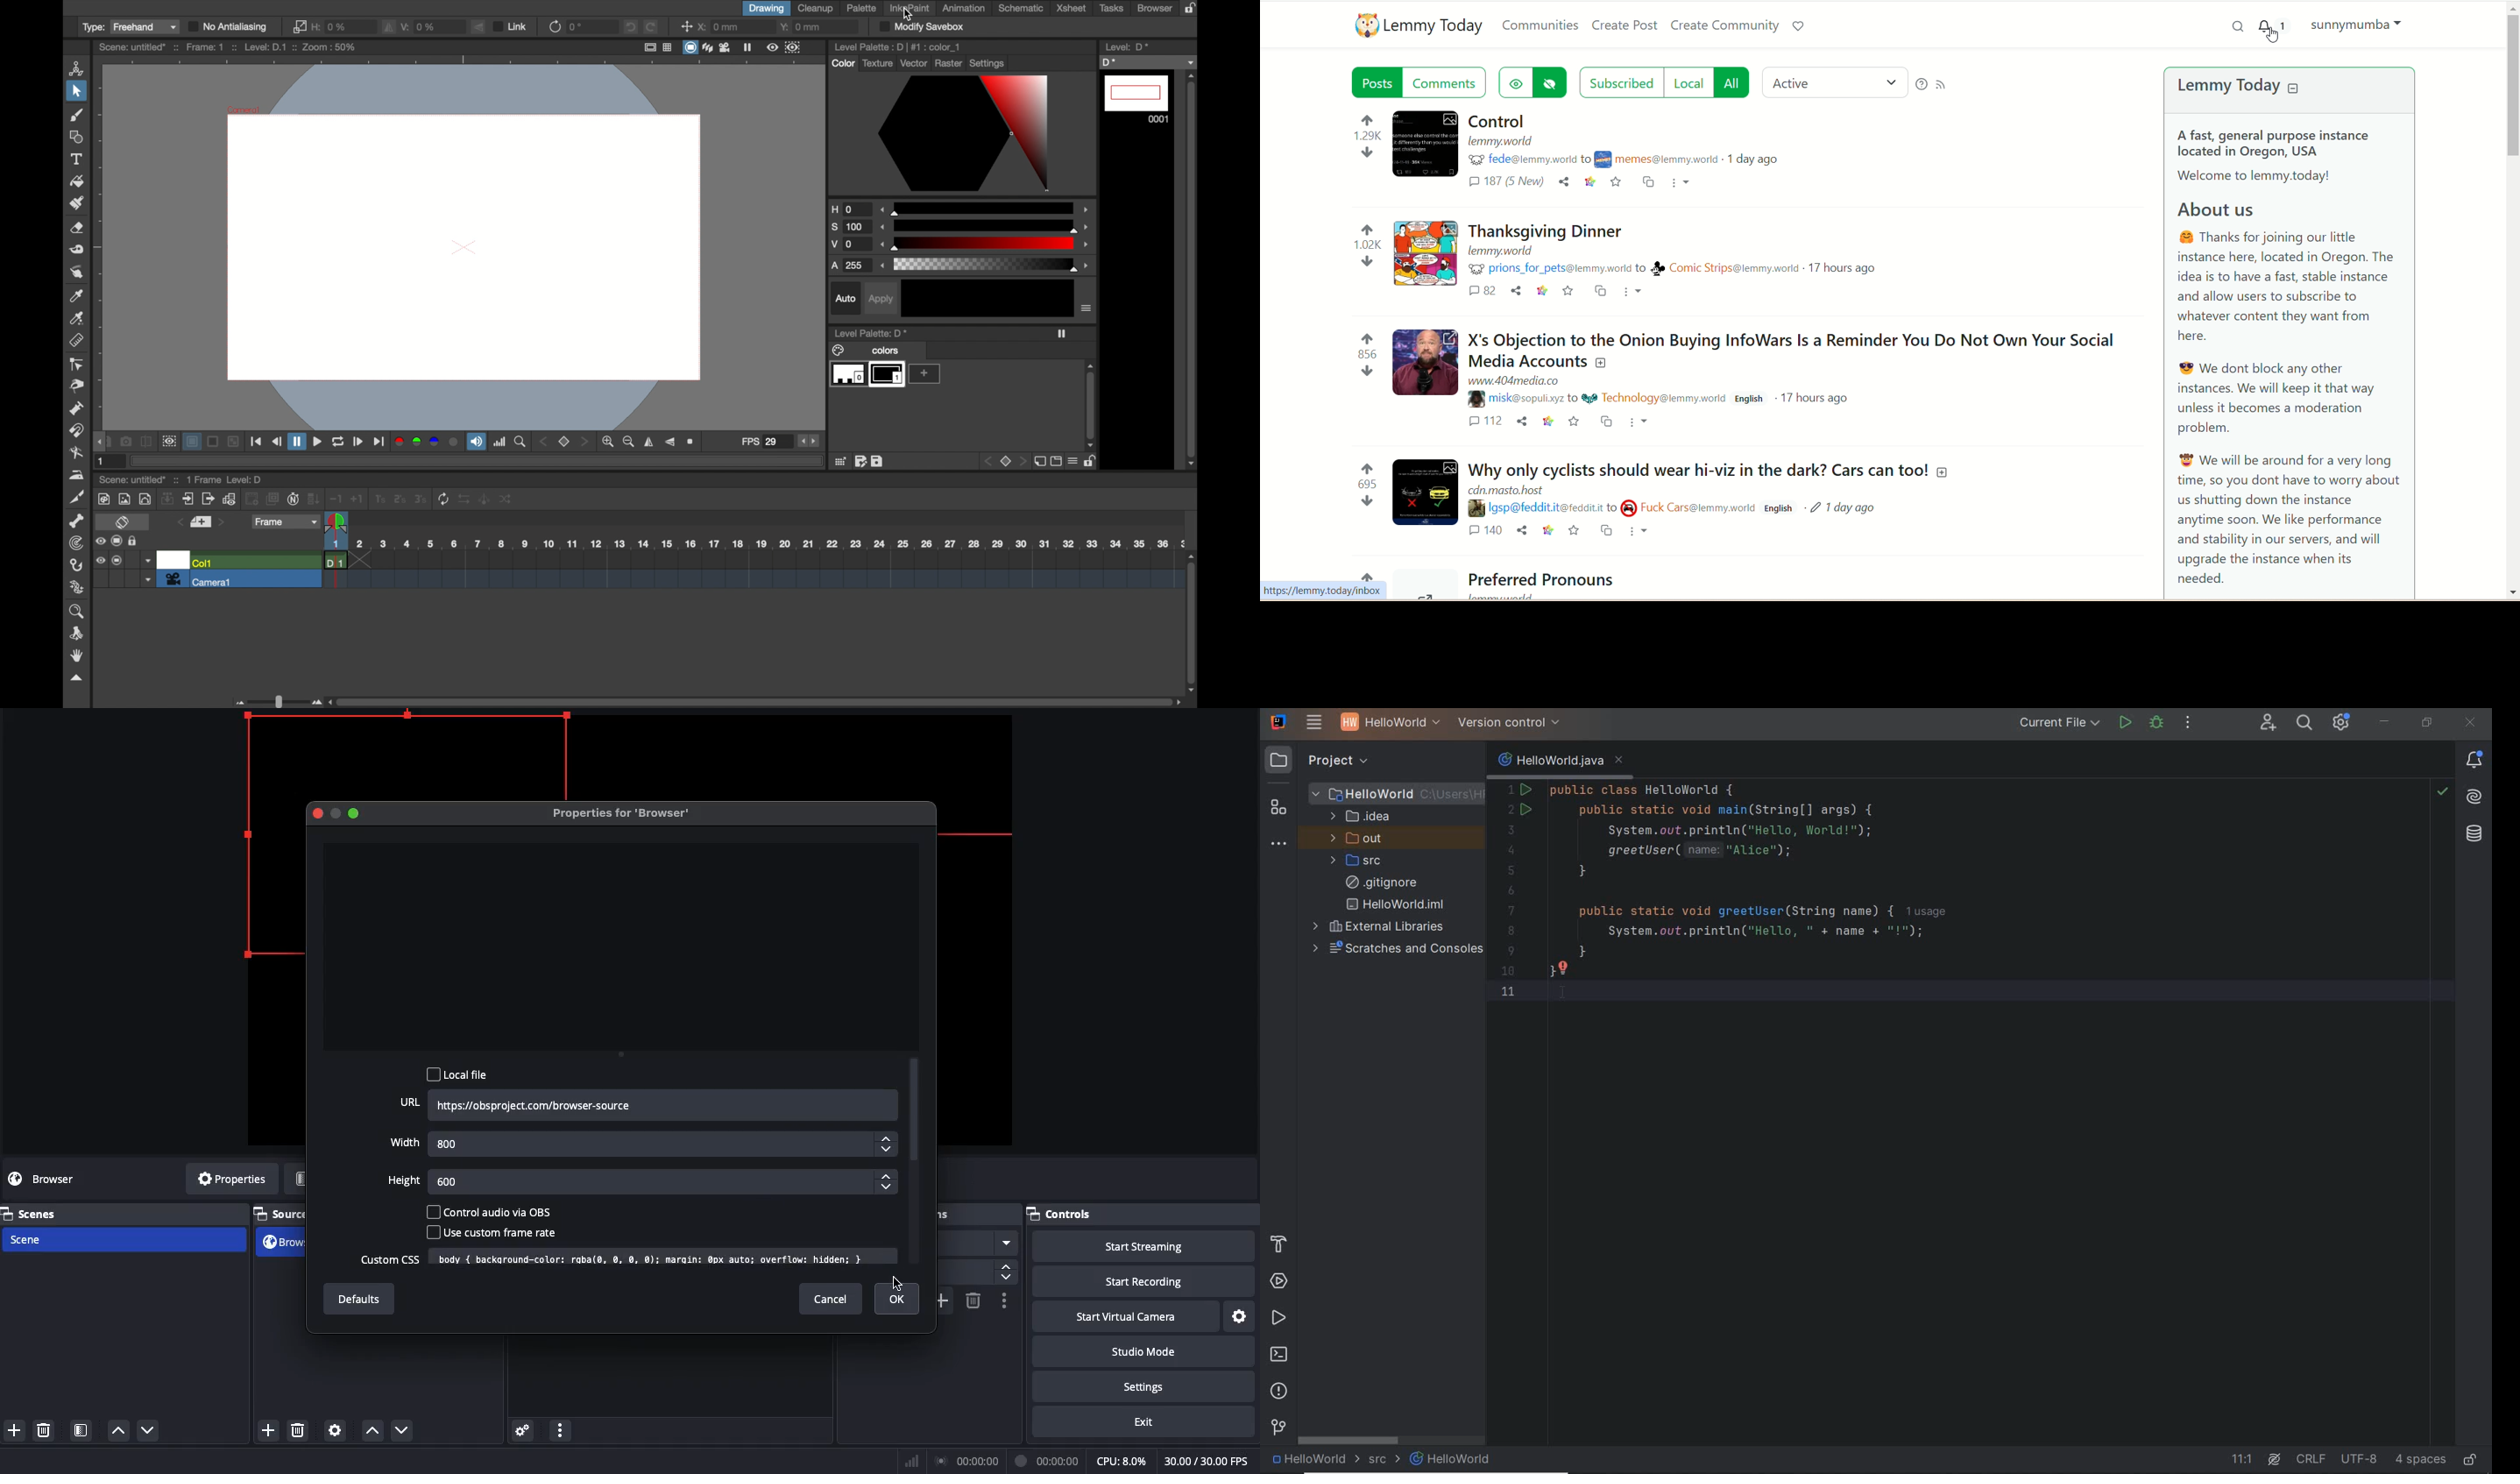 This screenshot has height=1484, width=2520. What do you see at coordinates (753, 544) in the screenshot?
I see `scene scale` at bounding box center [753, 544].